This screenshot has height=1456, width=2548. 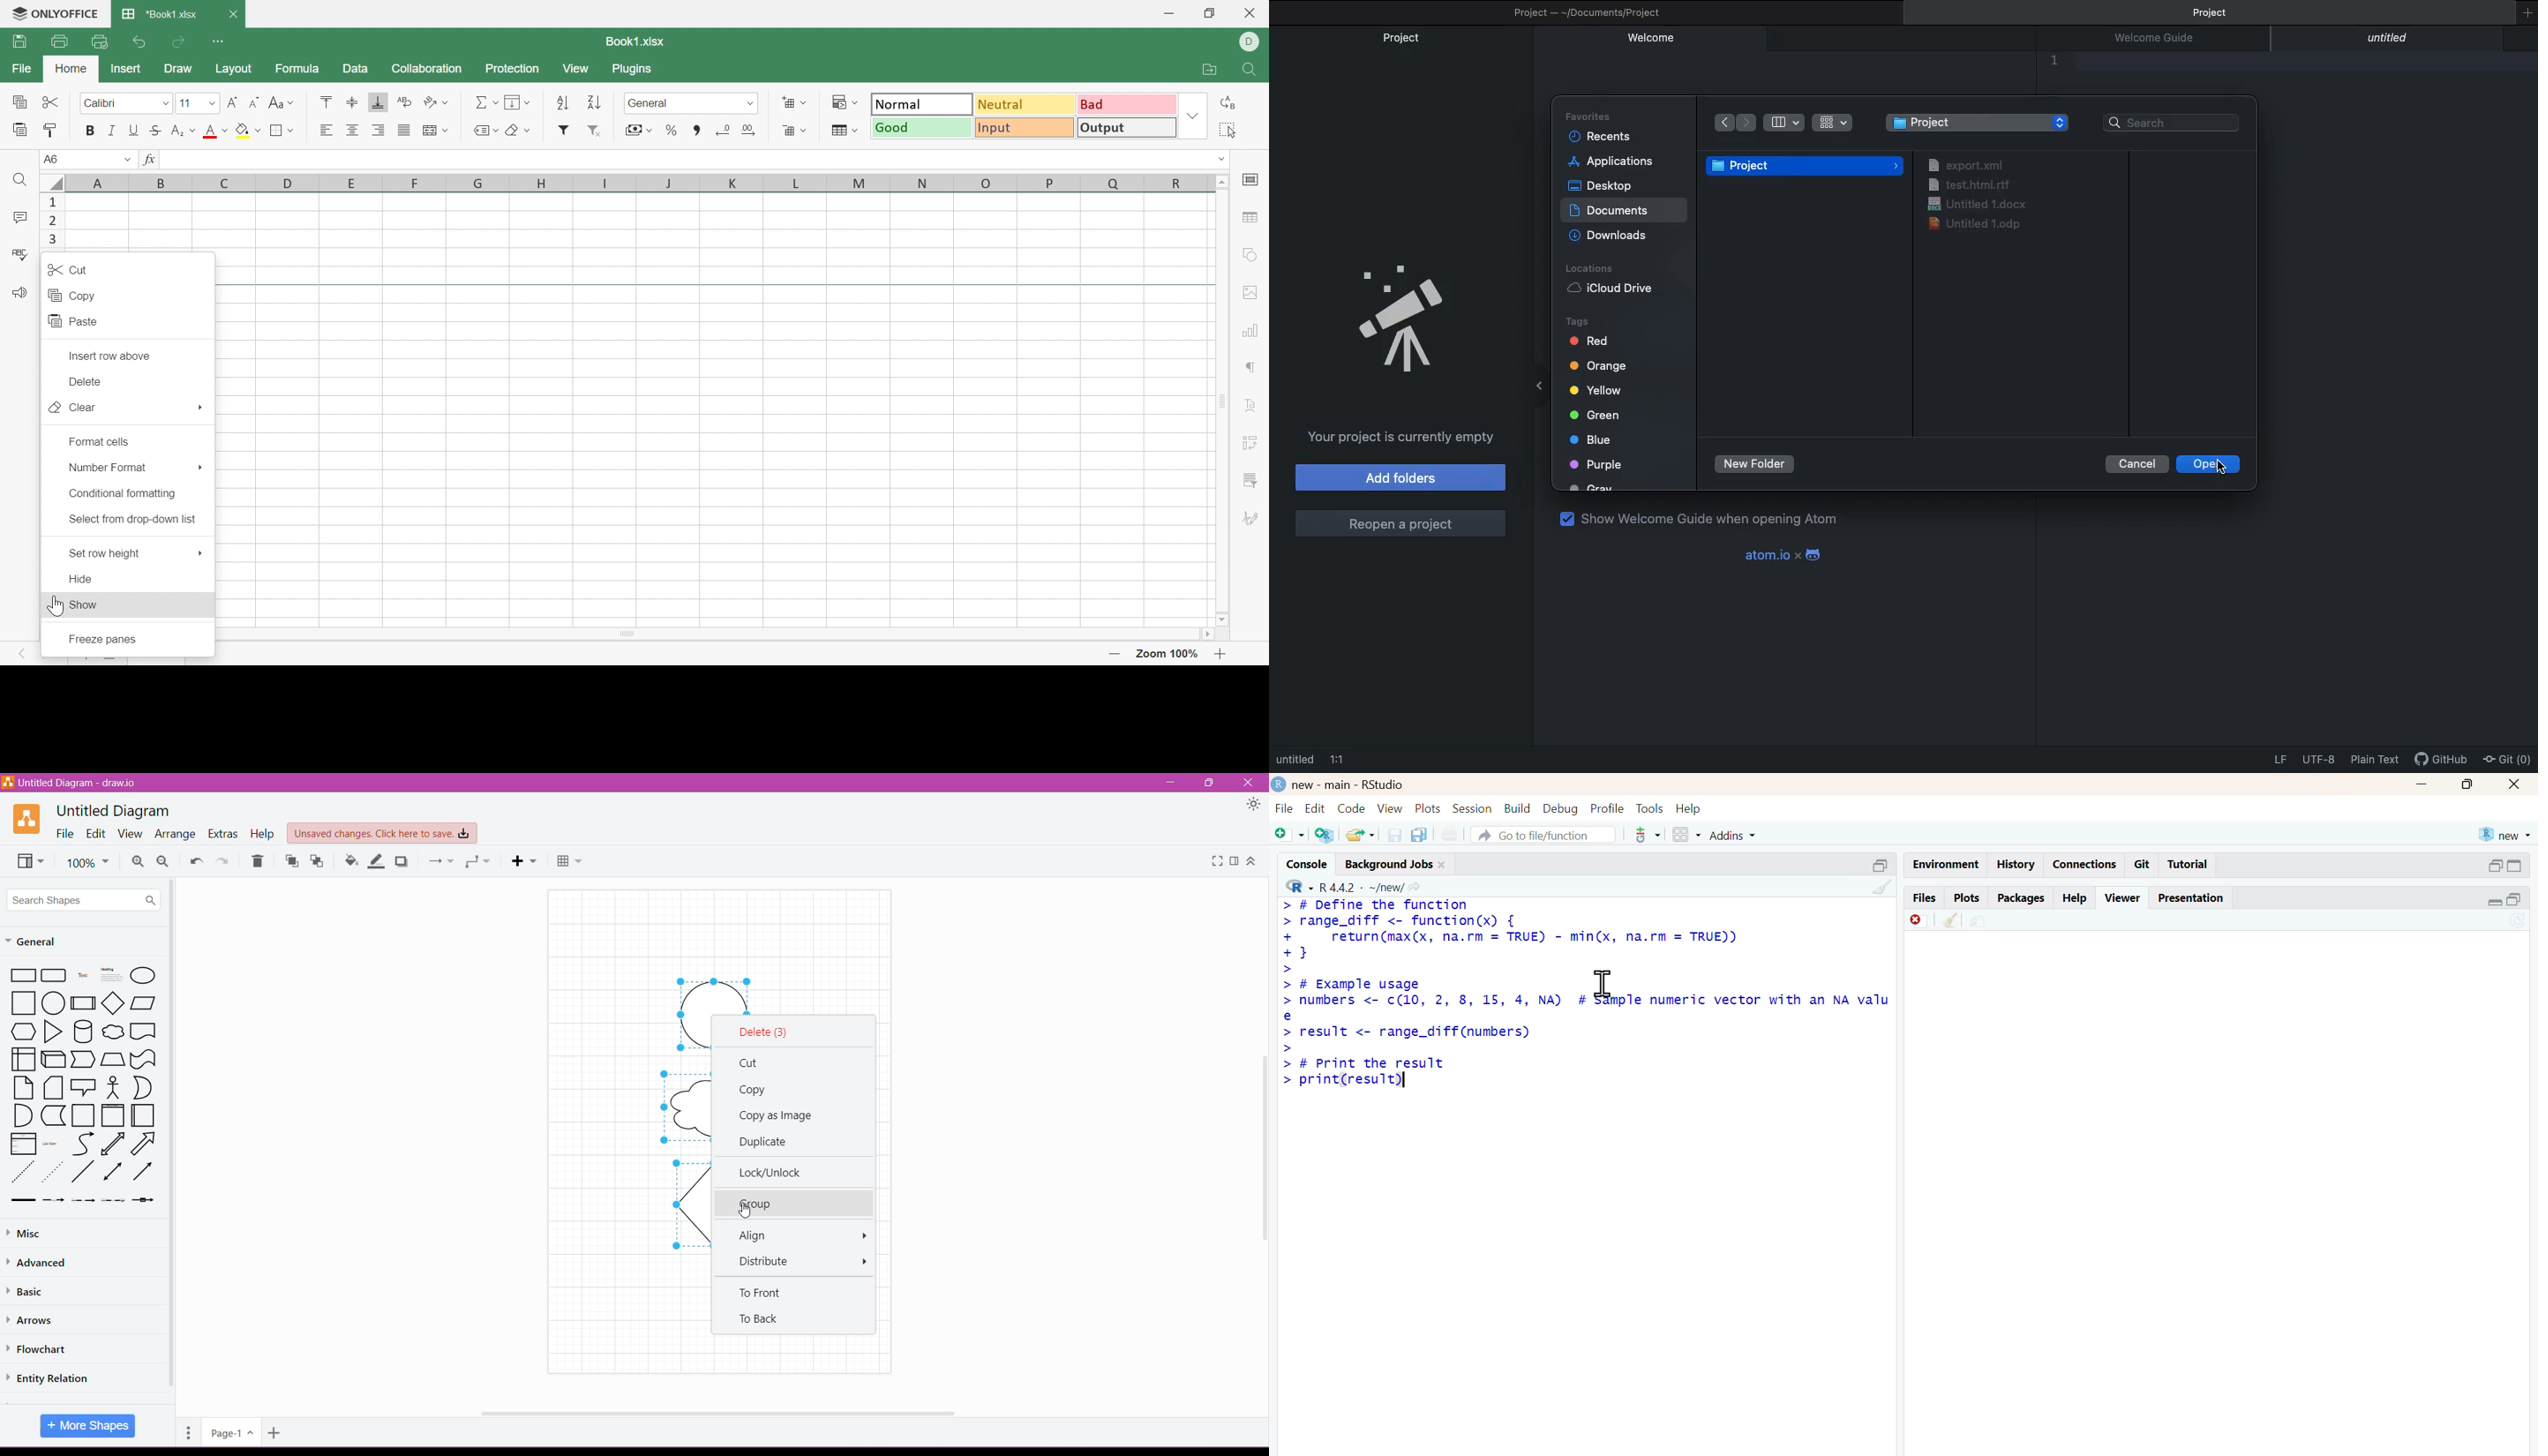 What do you see at coordinates (110, 641) in the screenshot?
I see `Freeze Panes` at bounding box center [110, 641].